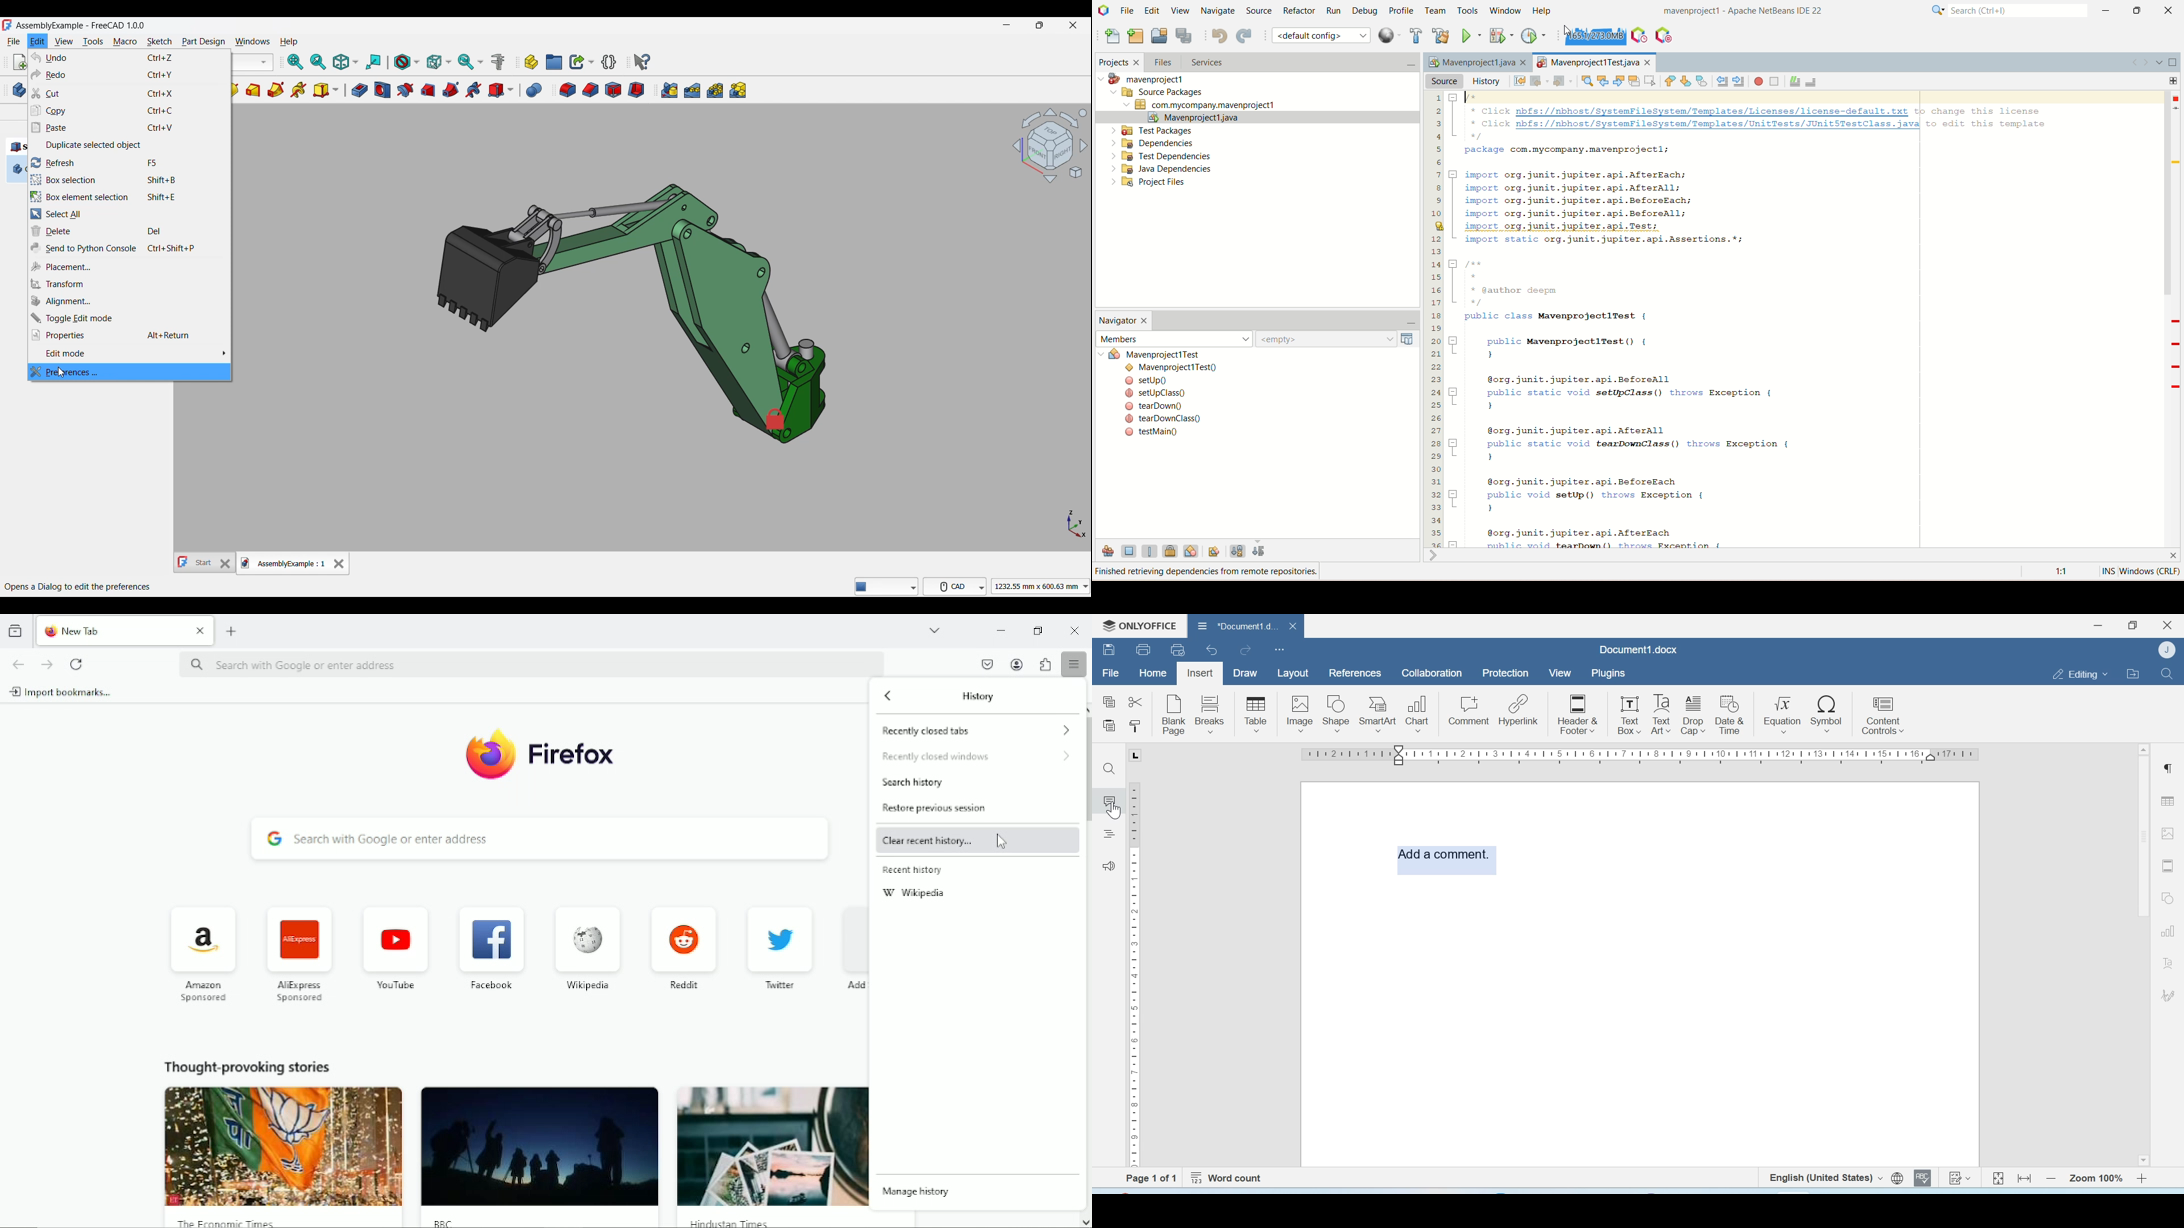  What do you see at coordinates (2168, 801) in the screenshot?
I see `Table` at bounding box center [2168, 801].